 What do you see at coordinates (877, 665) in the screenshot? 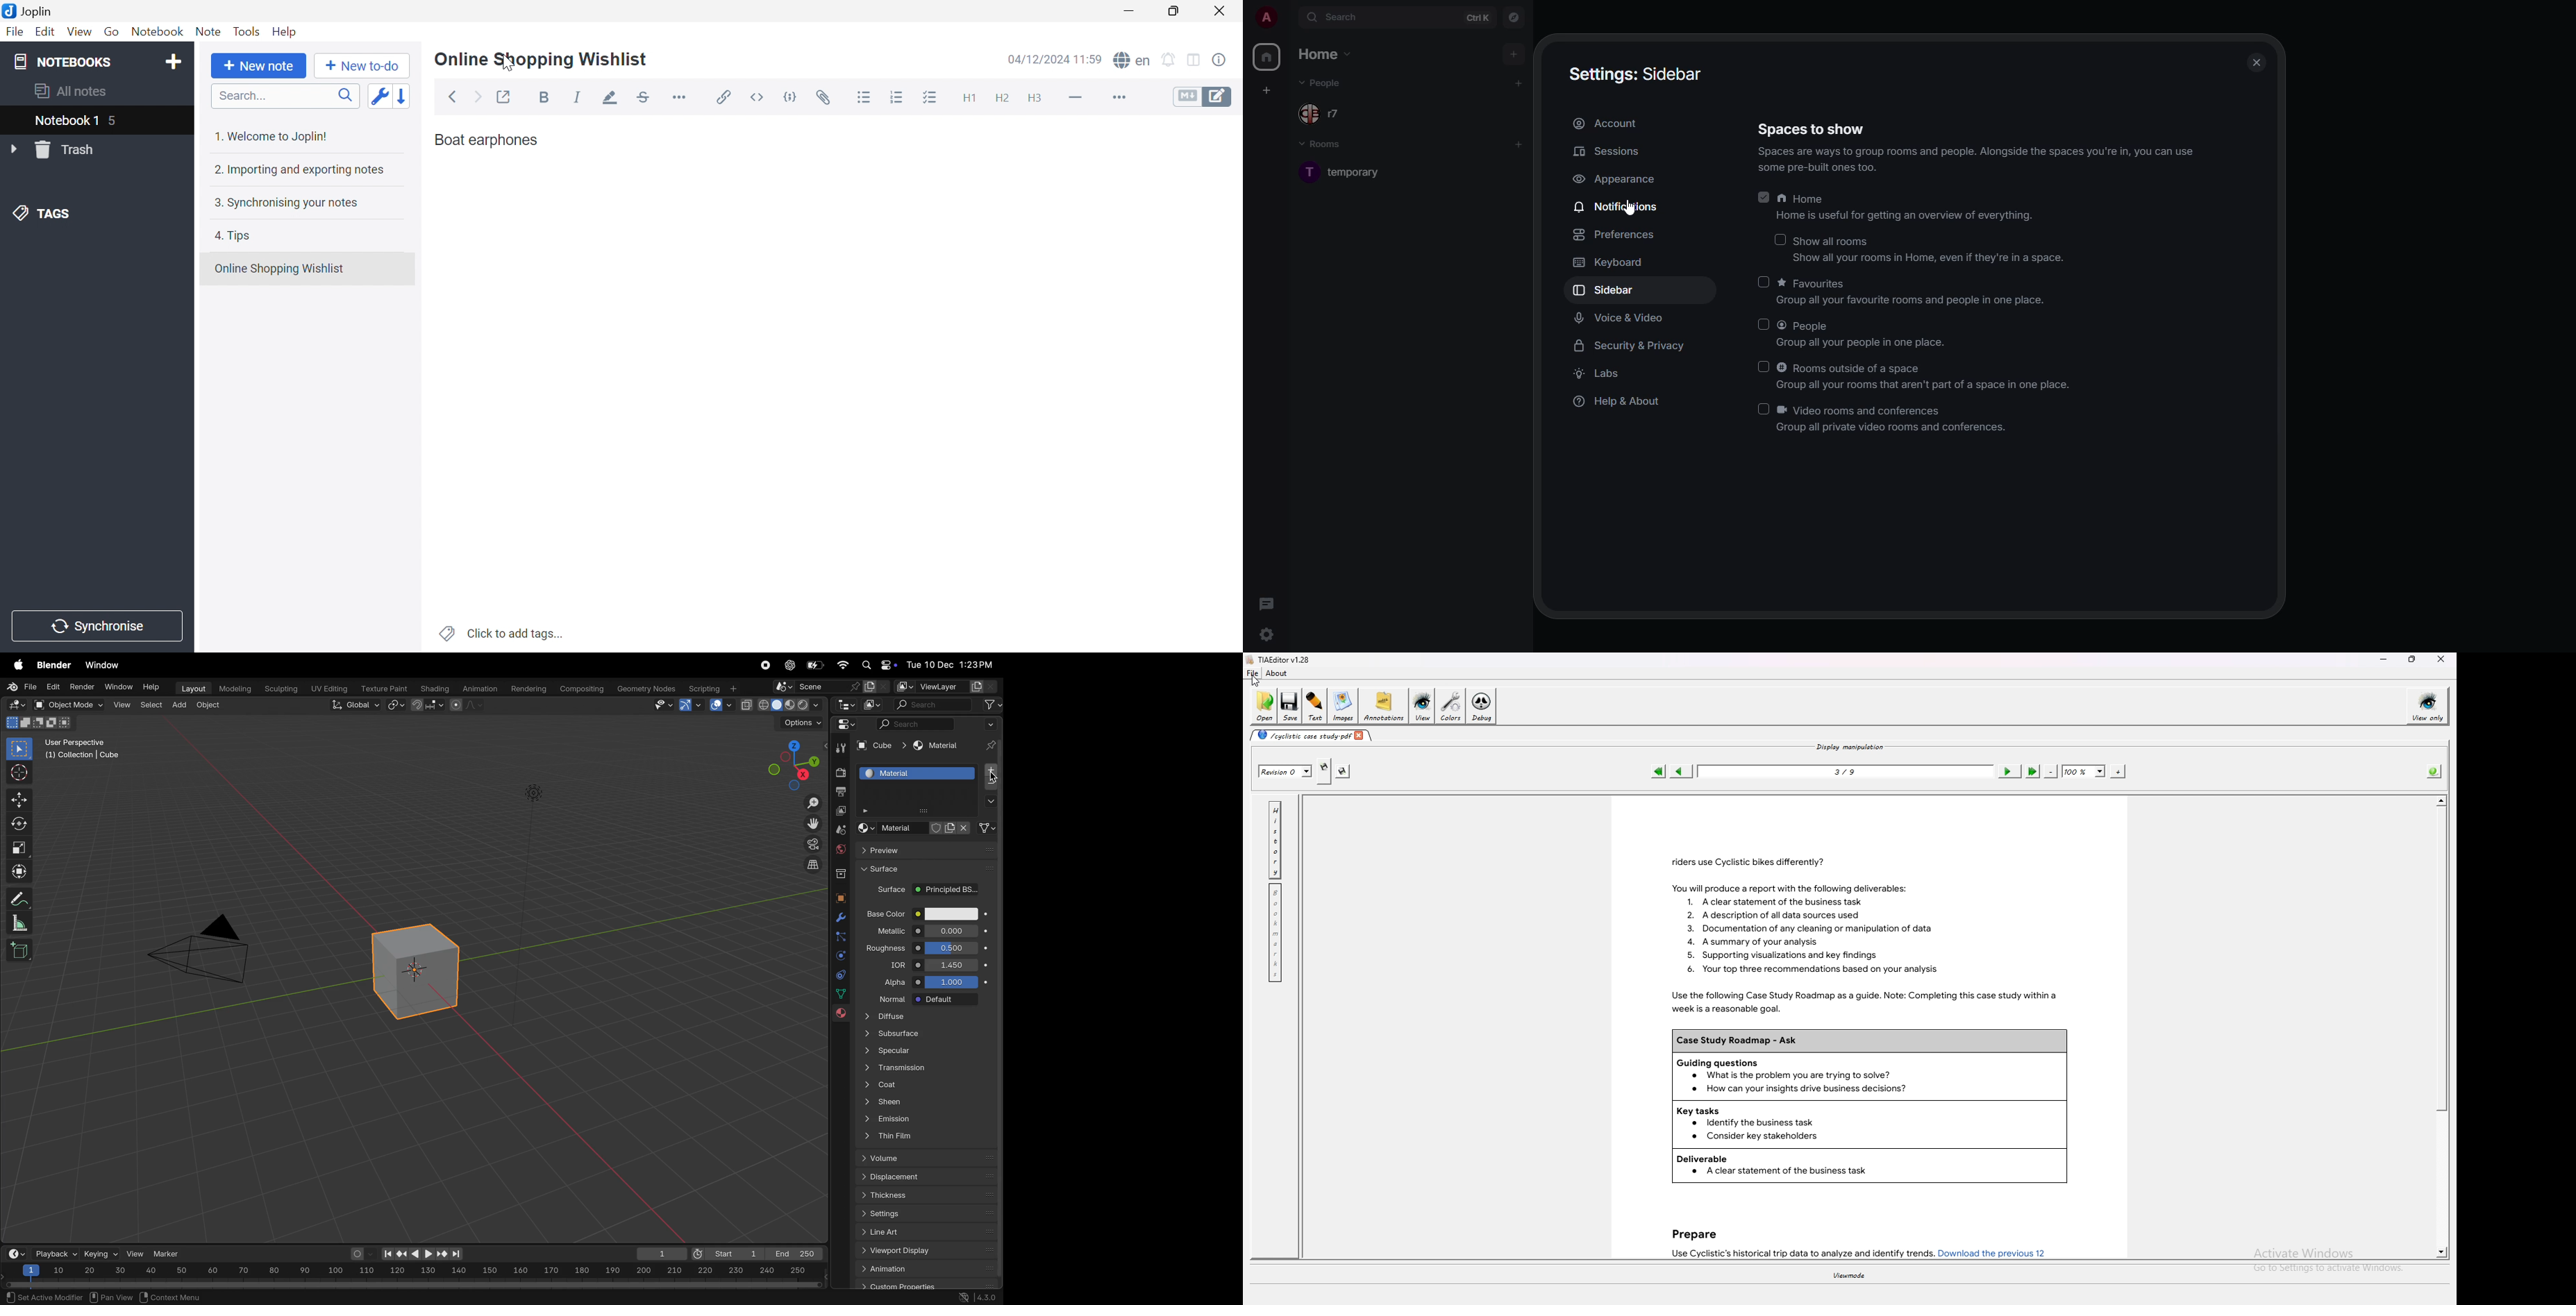
I see `apple widgets` at bounding box center [877, 665].